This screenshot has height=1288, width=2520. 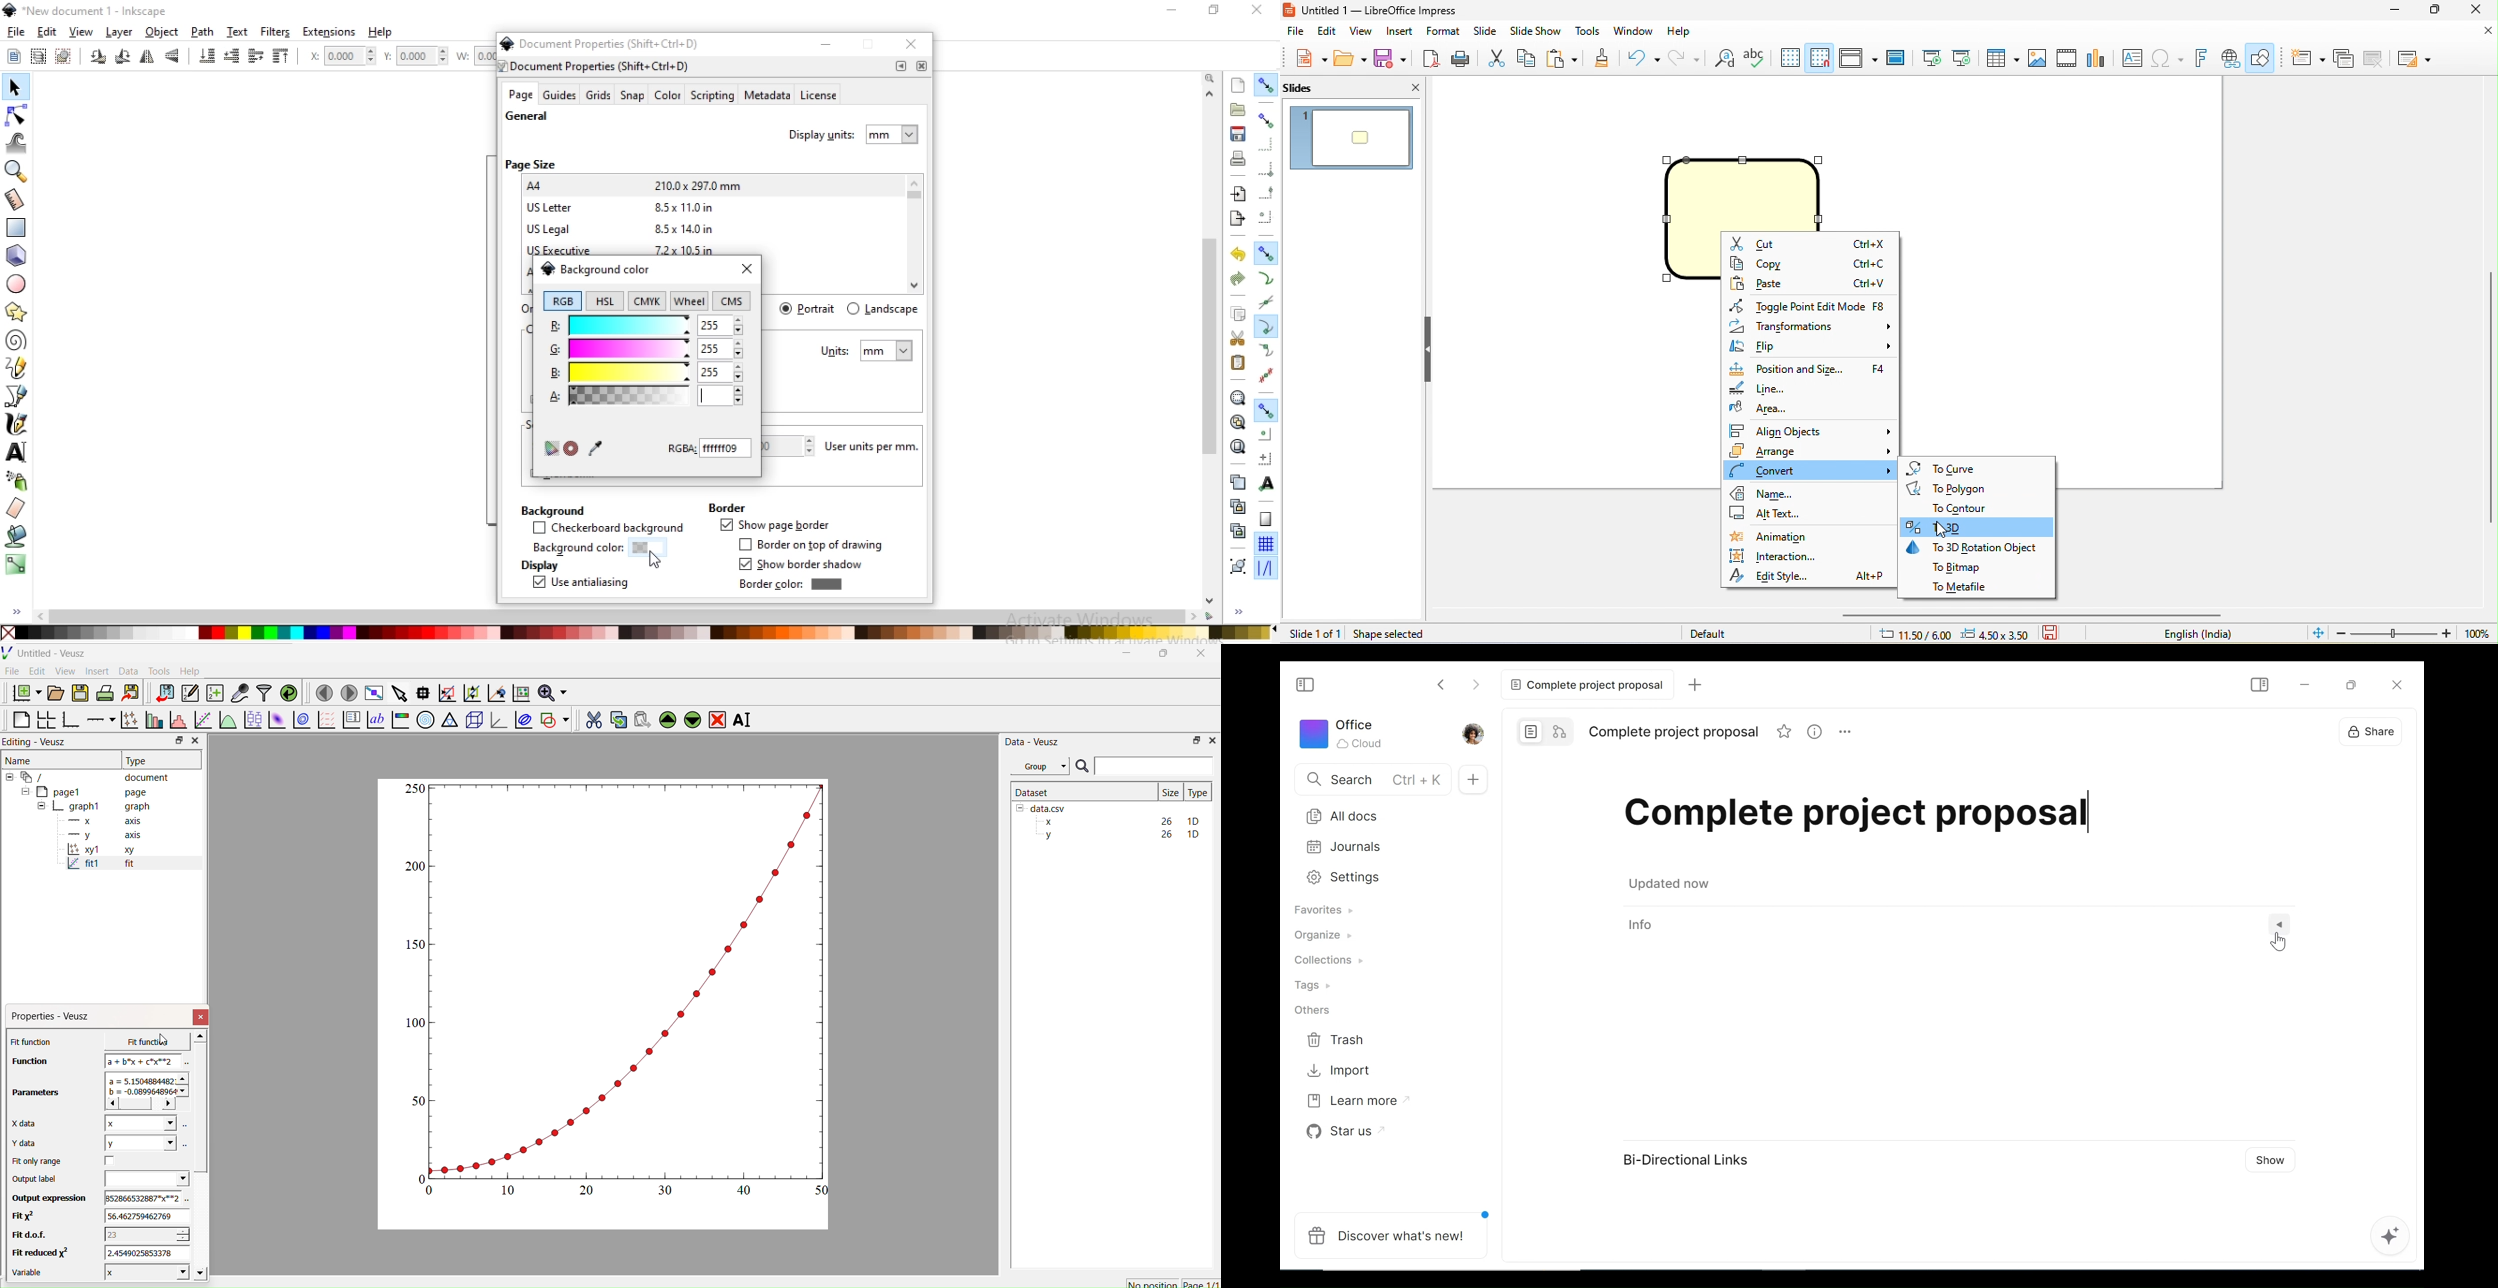 What do you see at coordinates (1949, 468) in the screenshot?
I see `to curve` at bounding box center [1949, 468].